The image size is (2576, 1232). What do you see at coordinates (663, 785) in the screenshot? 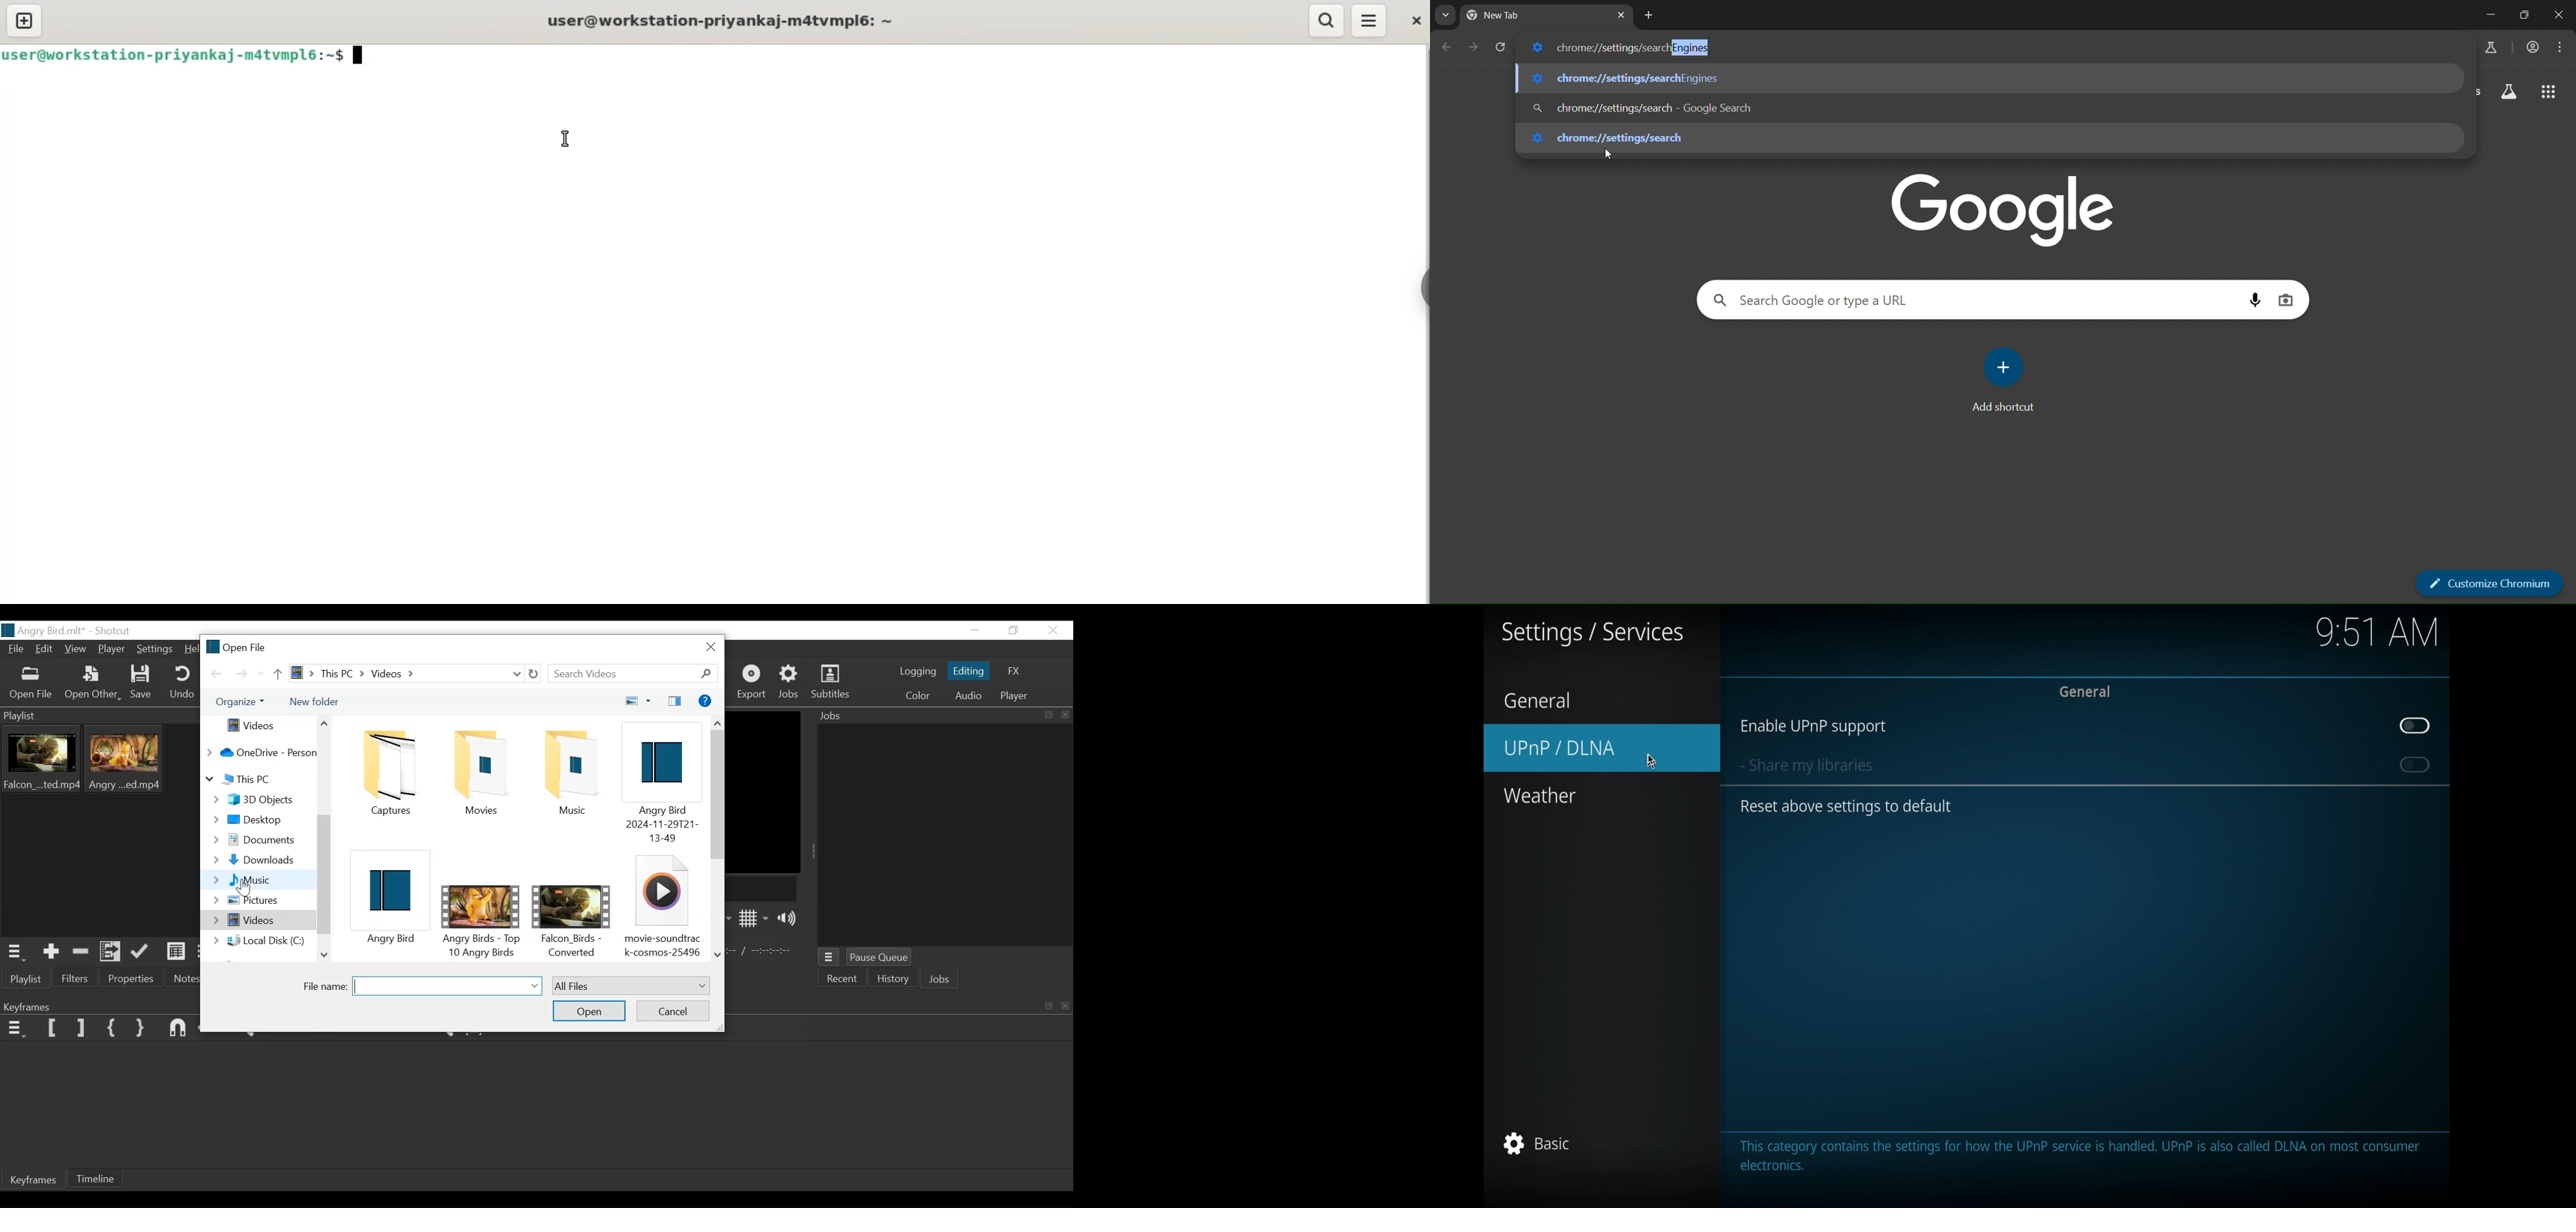
I see `Shotcut File` at bounding box center [663, 785].